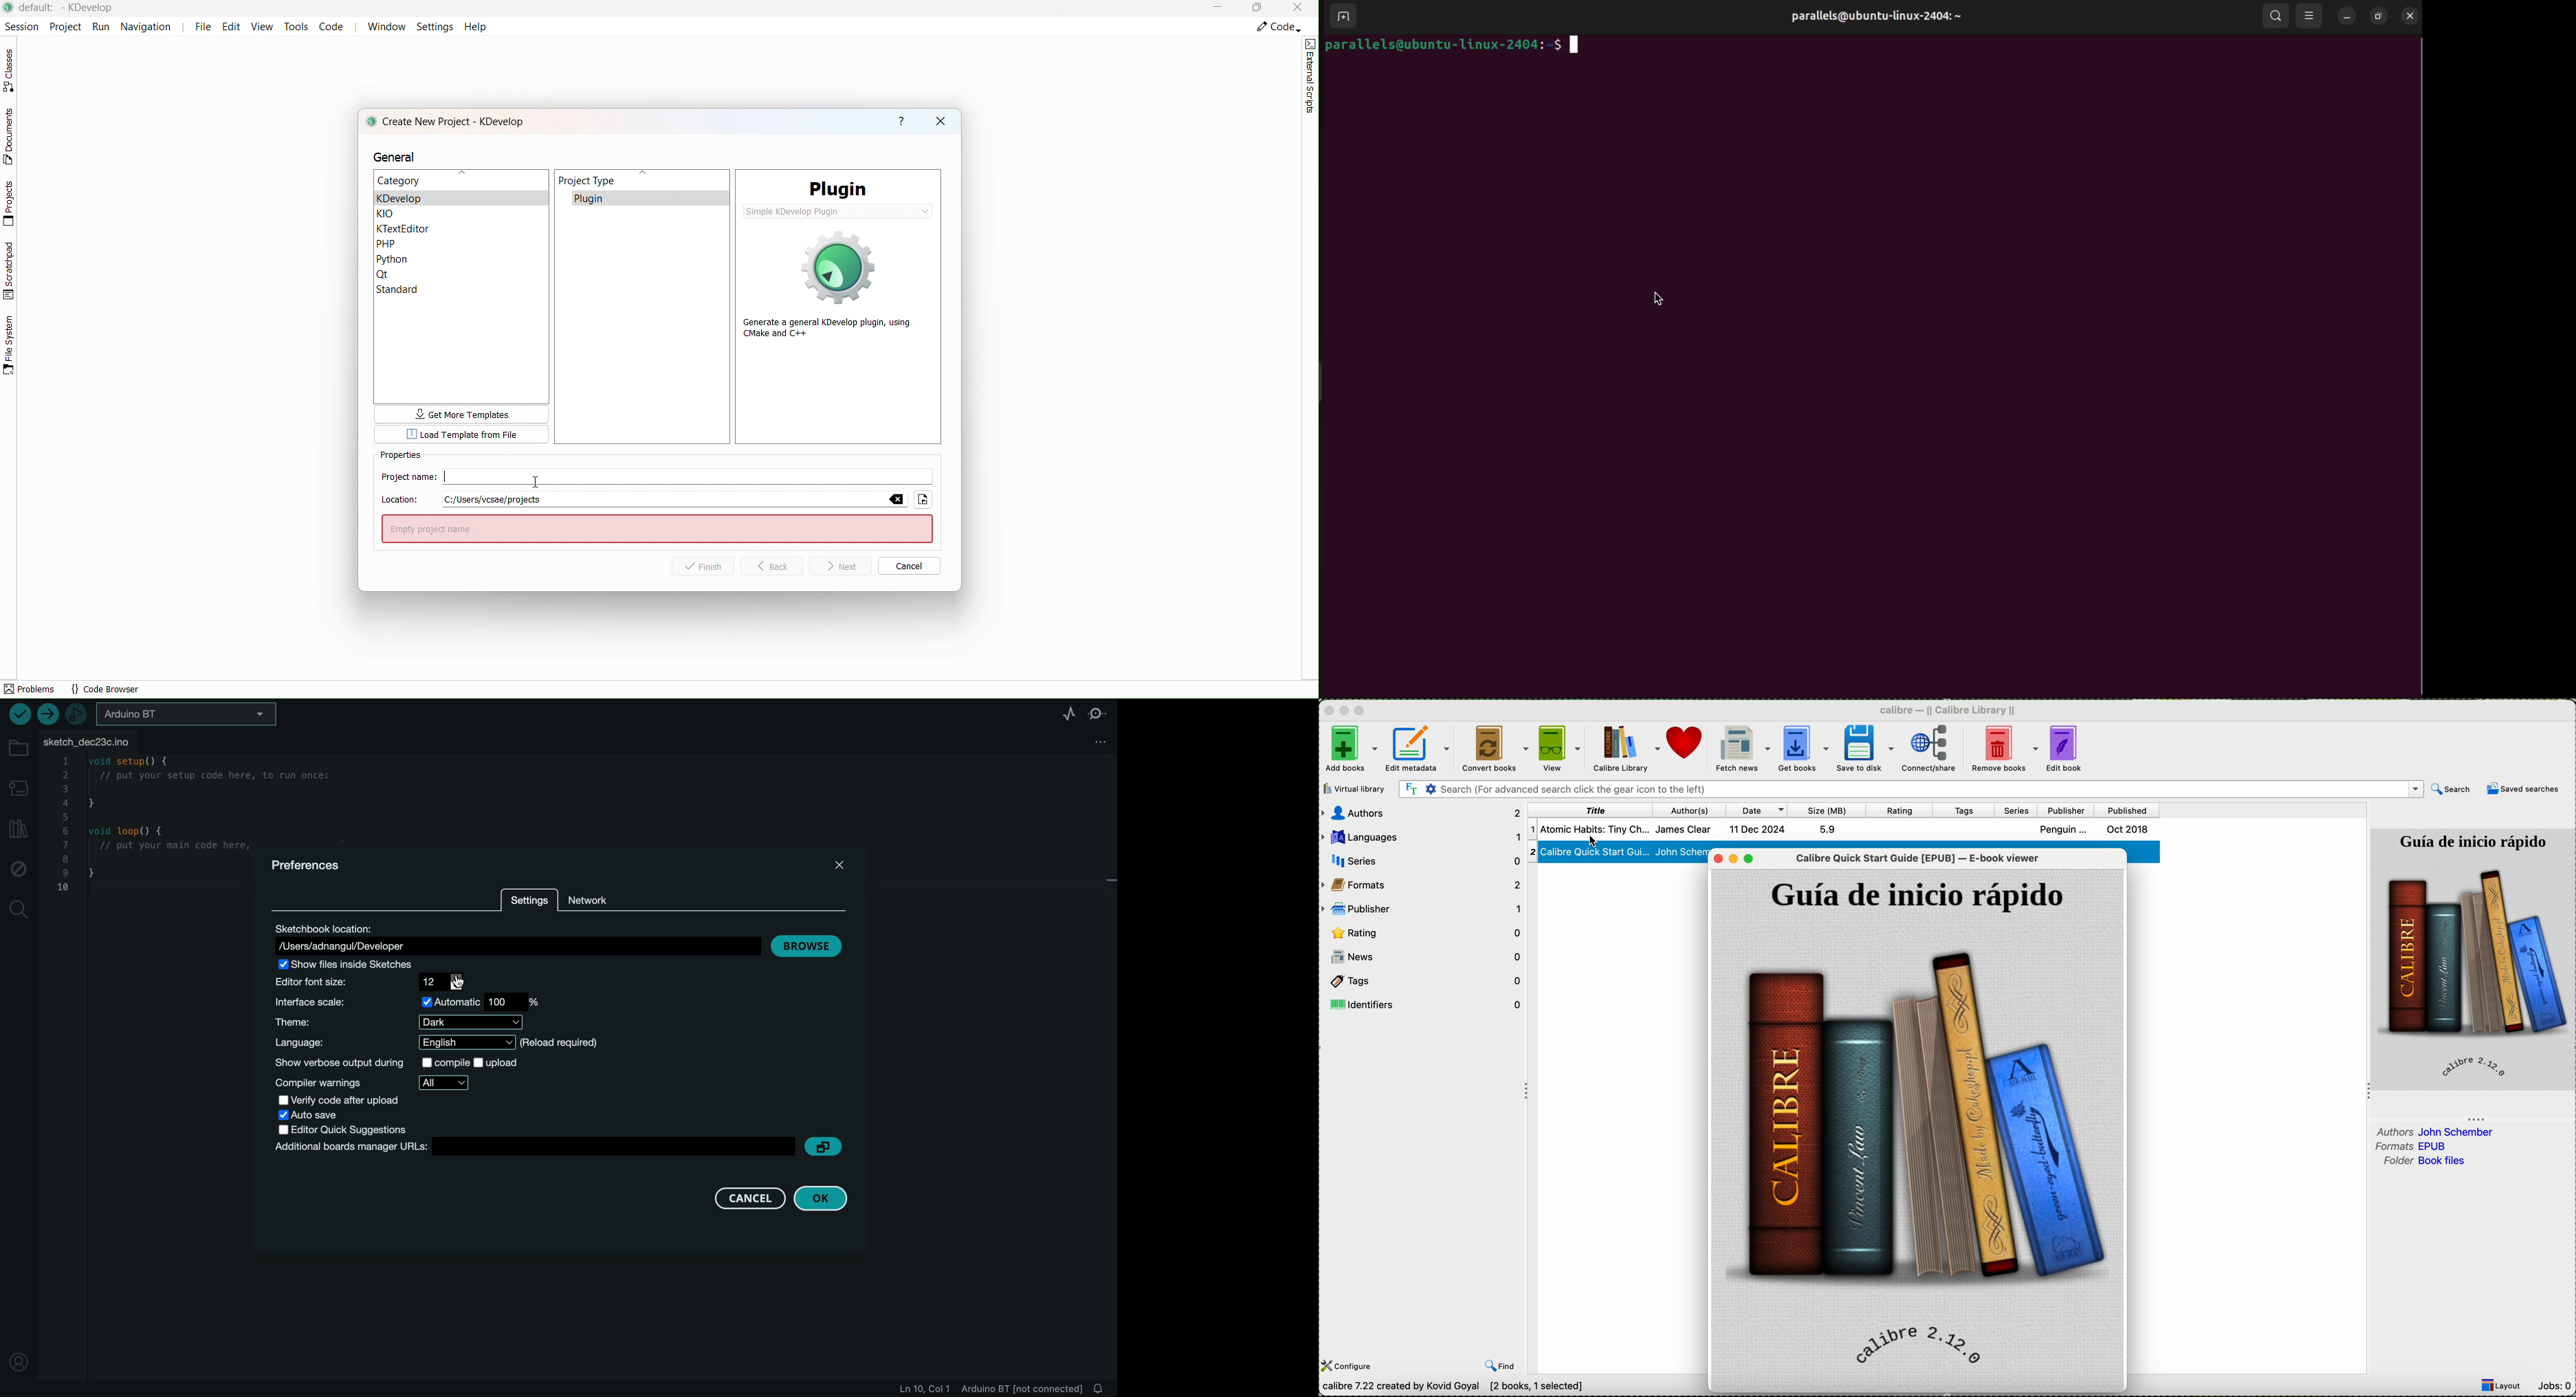  I want to click on configure, so click(1348, 1367).